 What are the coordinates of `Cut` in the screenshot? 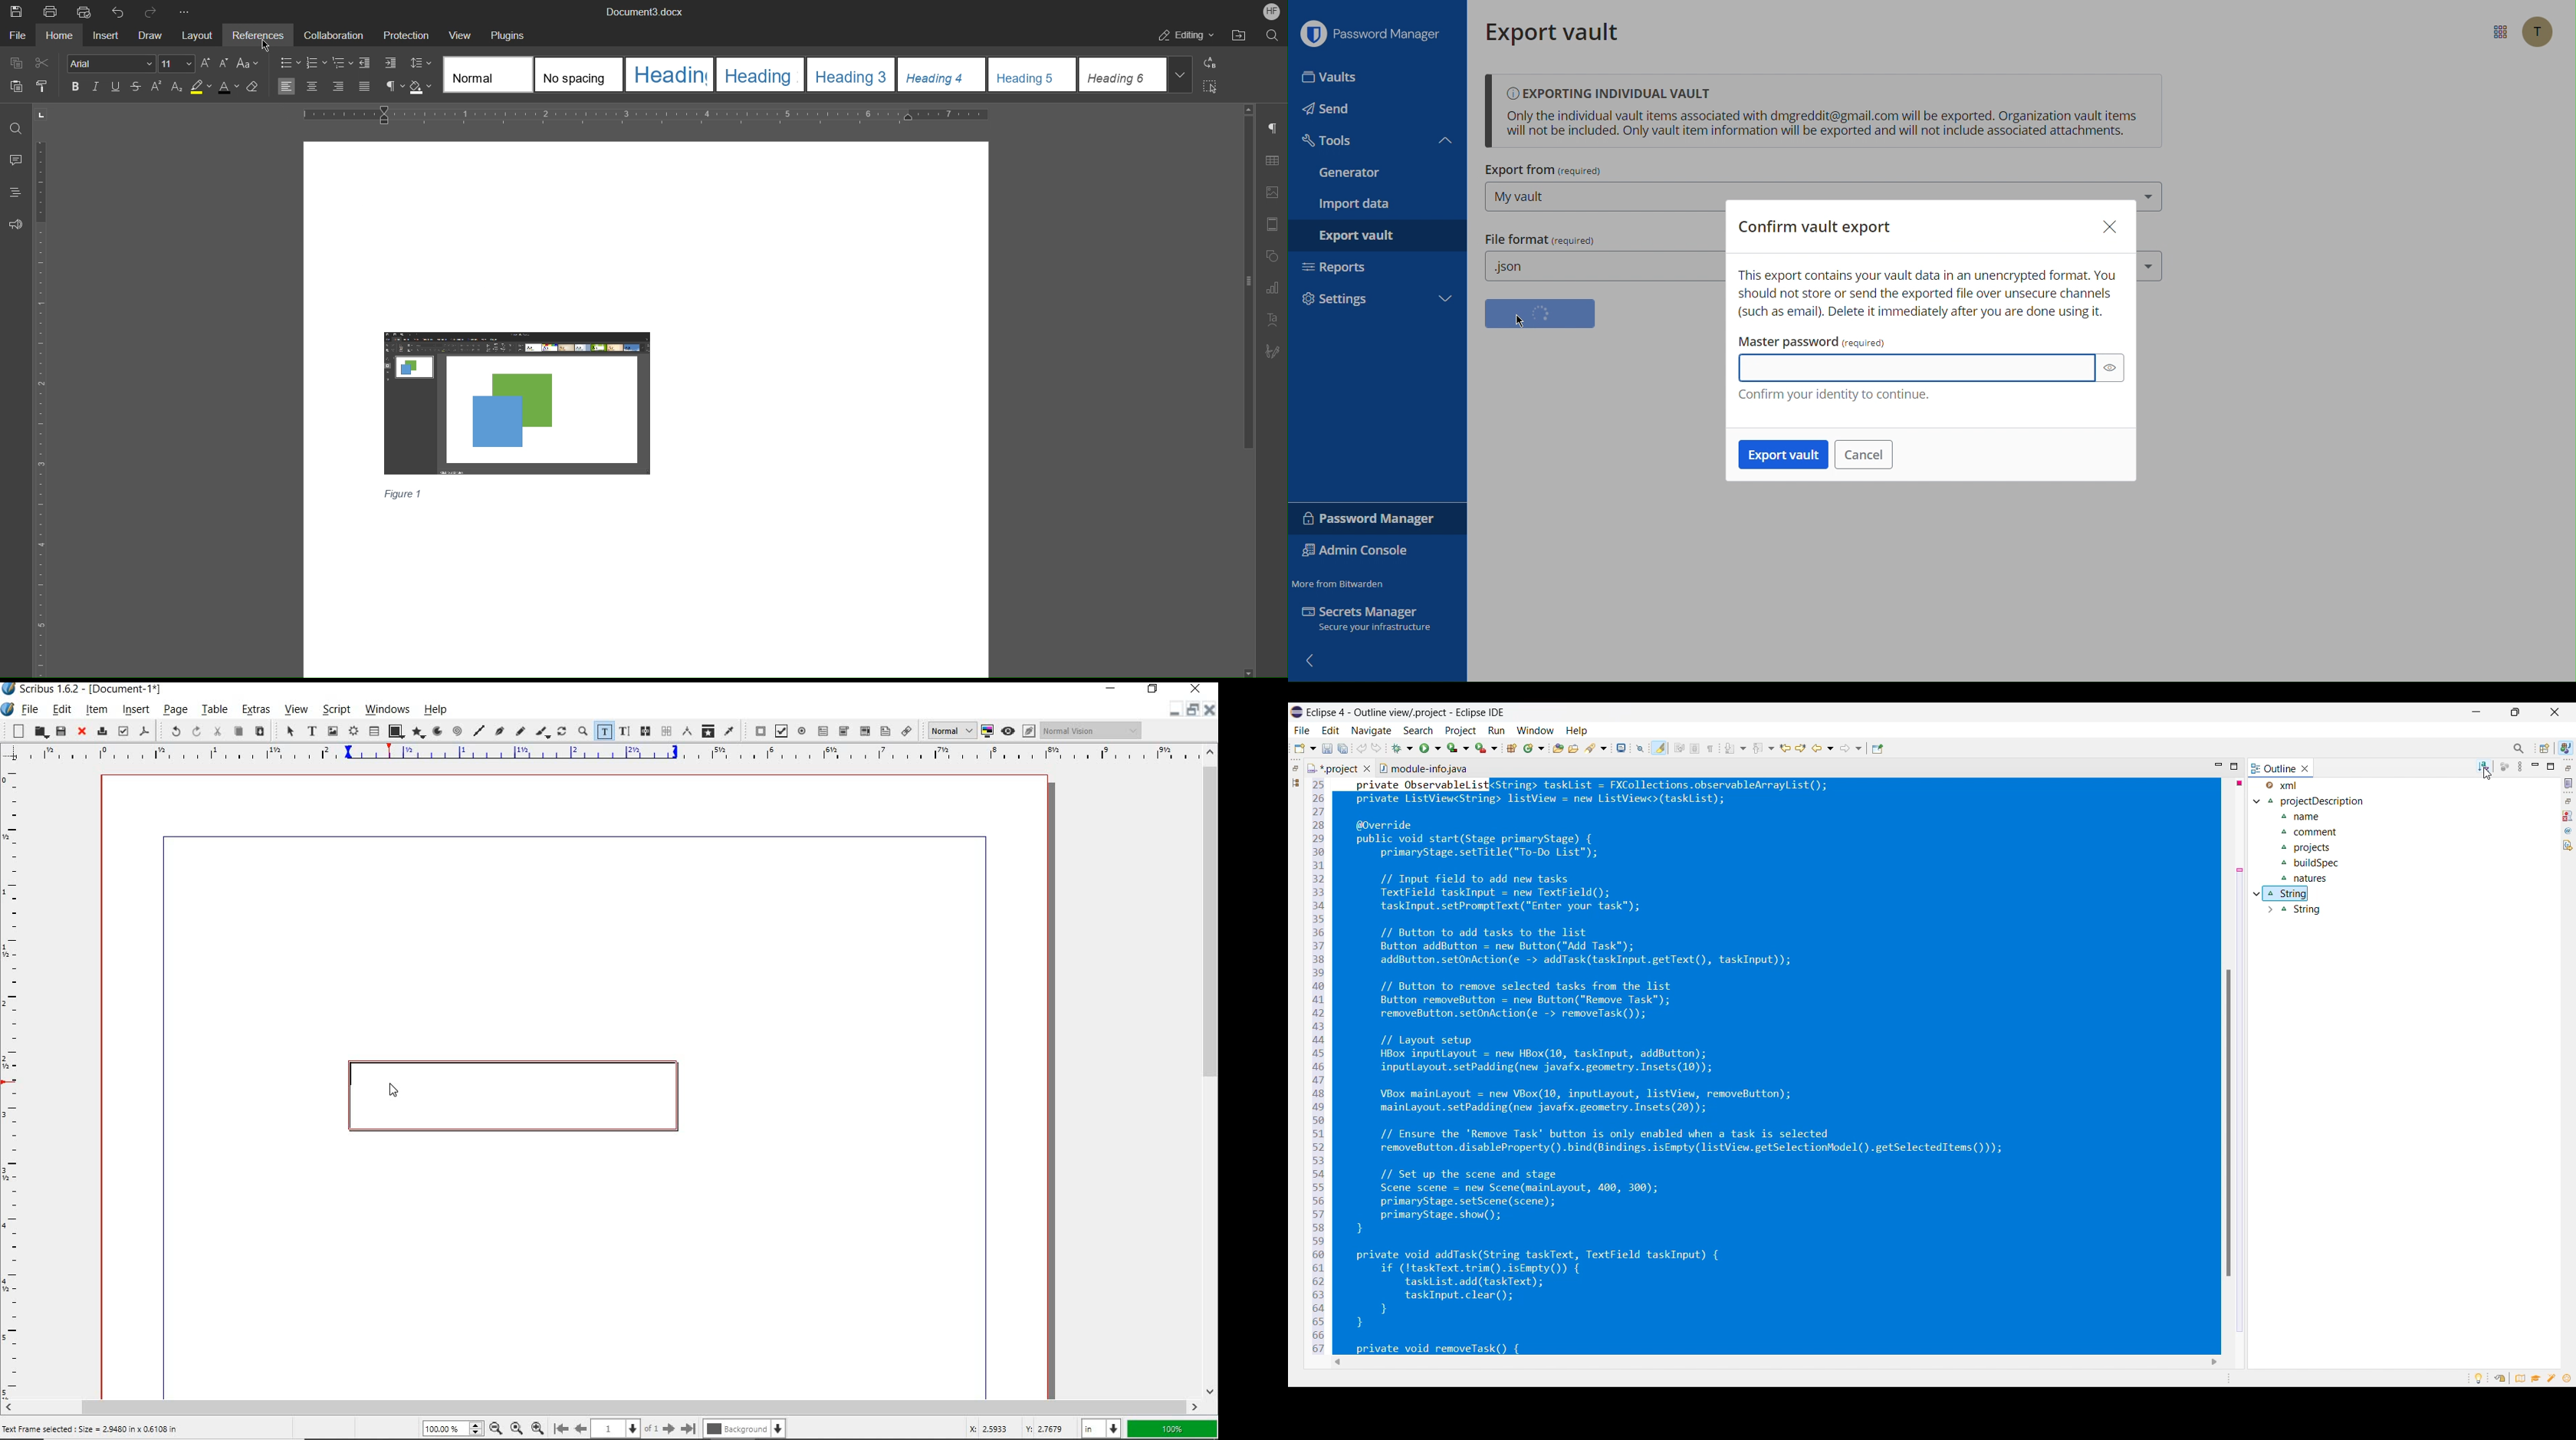 It's located at (43, 63).